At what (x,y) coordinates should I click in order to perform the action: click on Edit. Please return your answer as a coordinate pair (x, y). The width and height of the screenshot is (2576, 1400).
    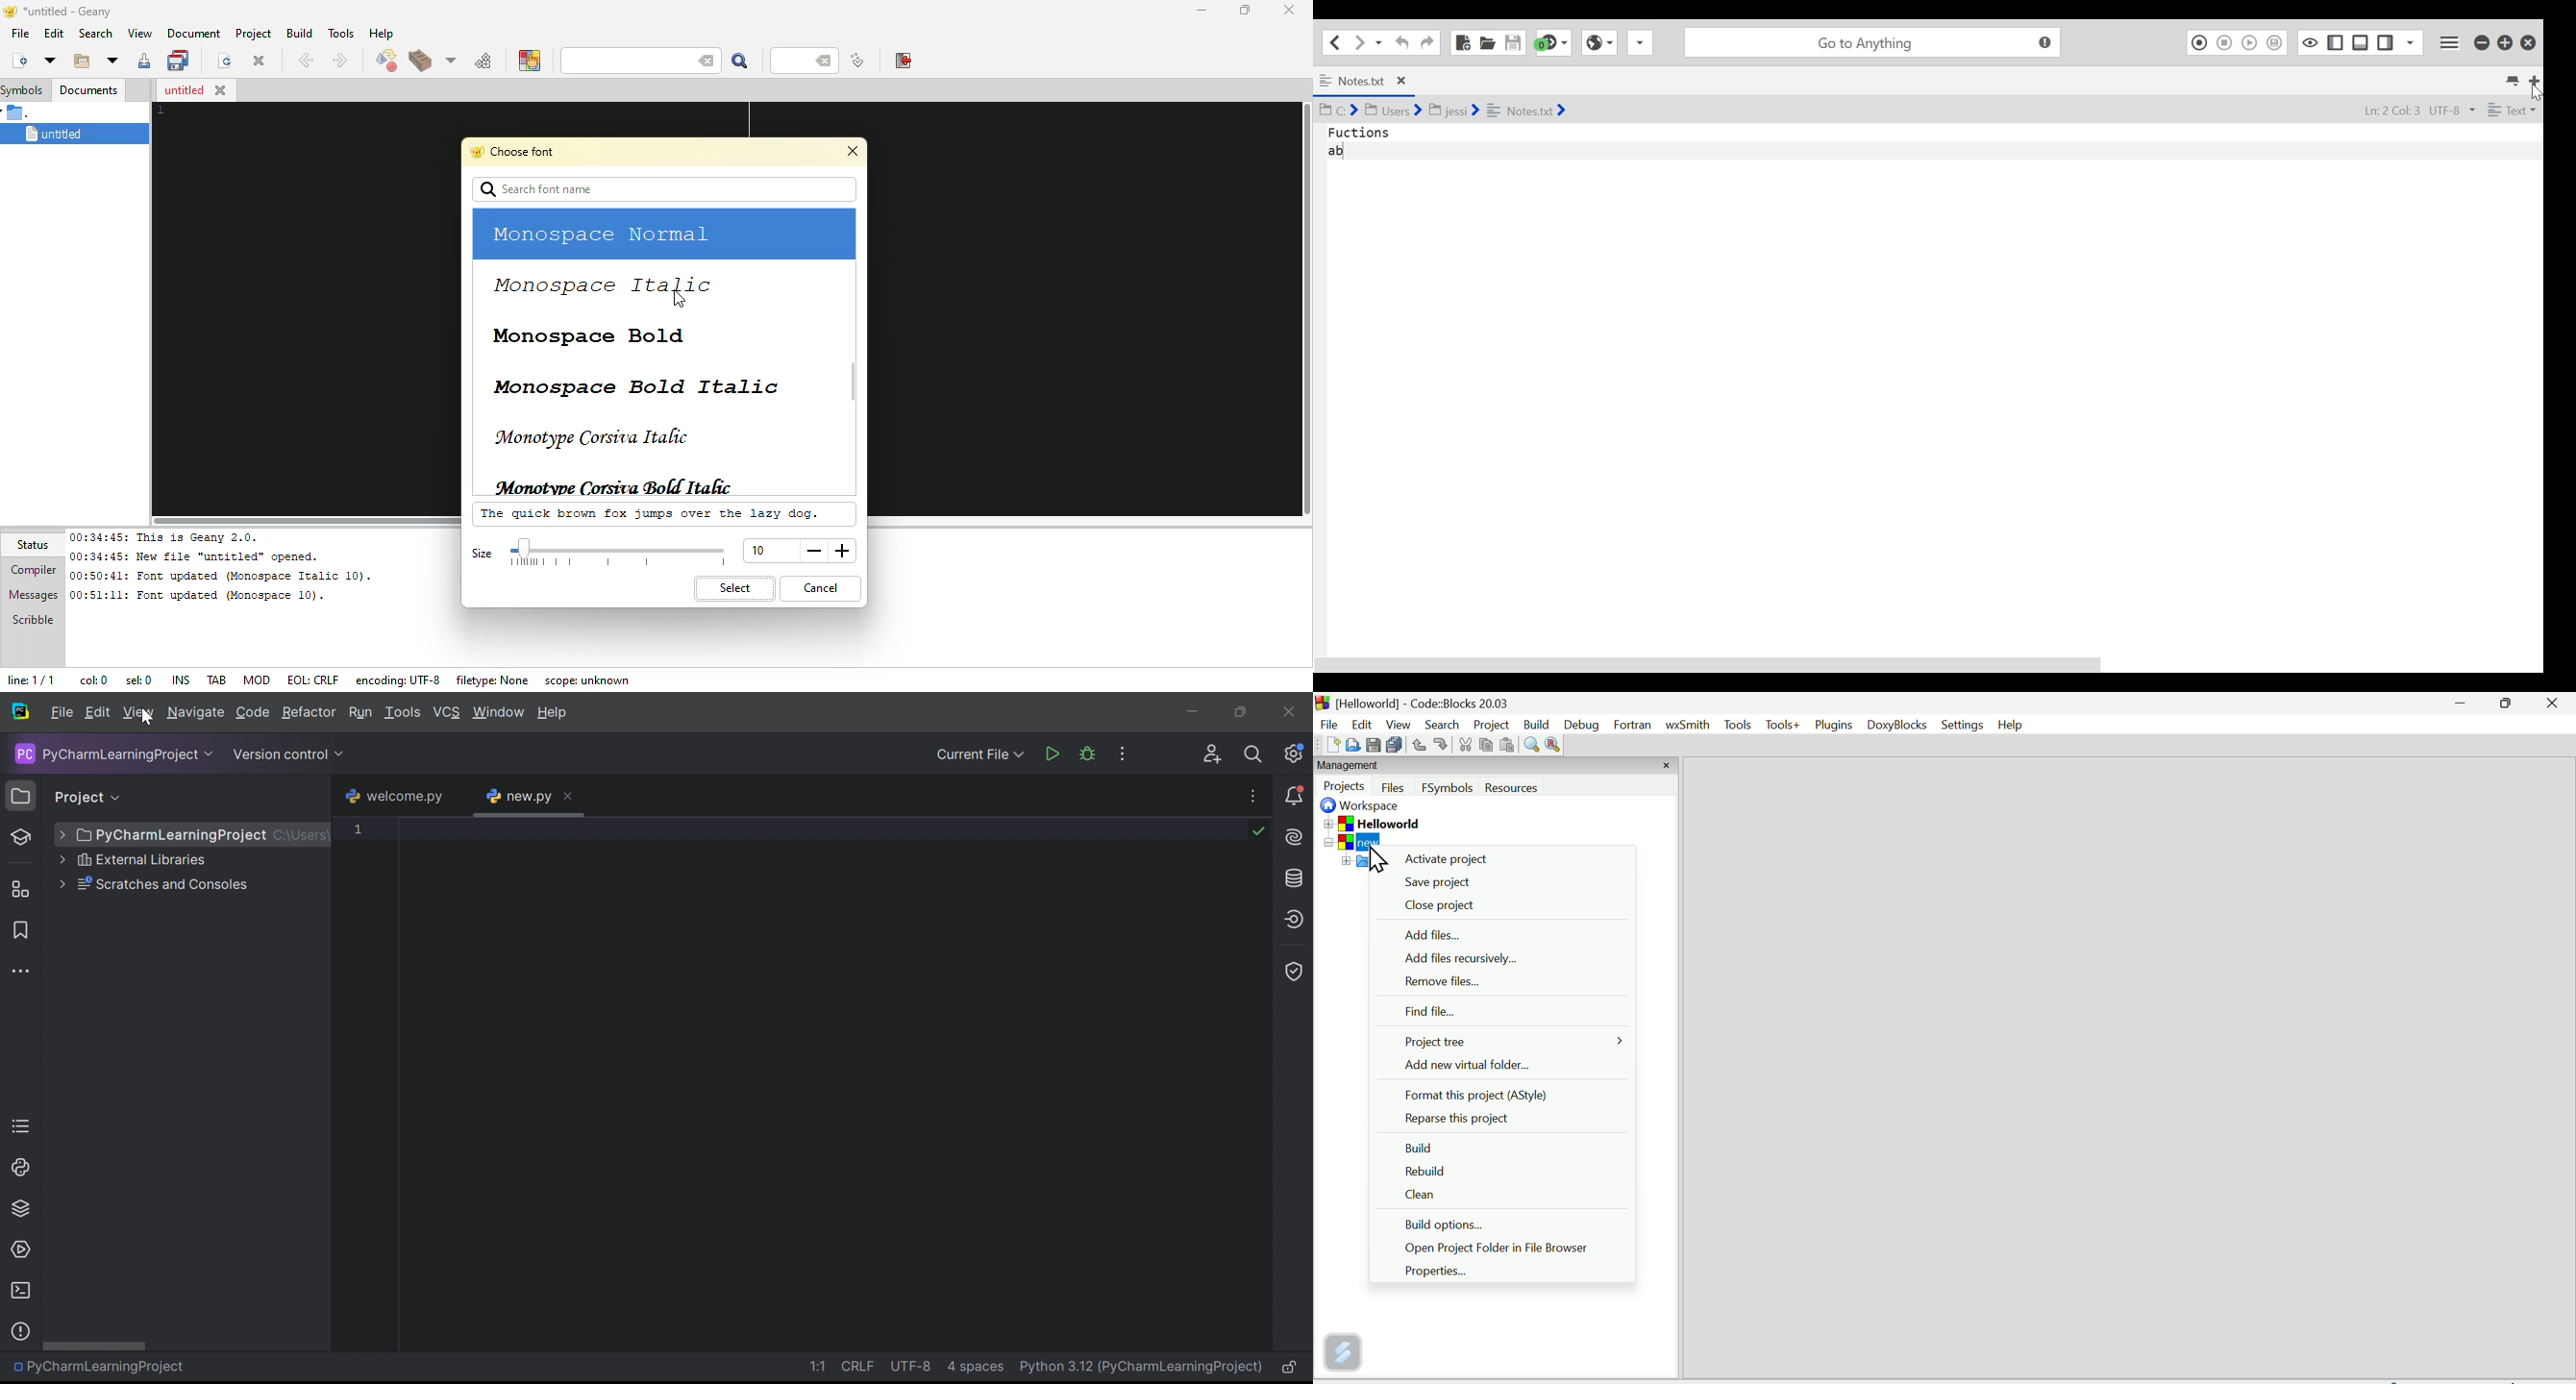
    Looking at the image, I should click on (1356, 721).